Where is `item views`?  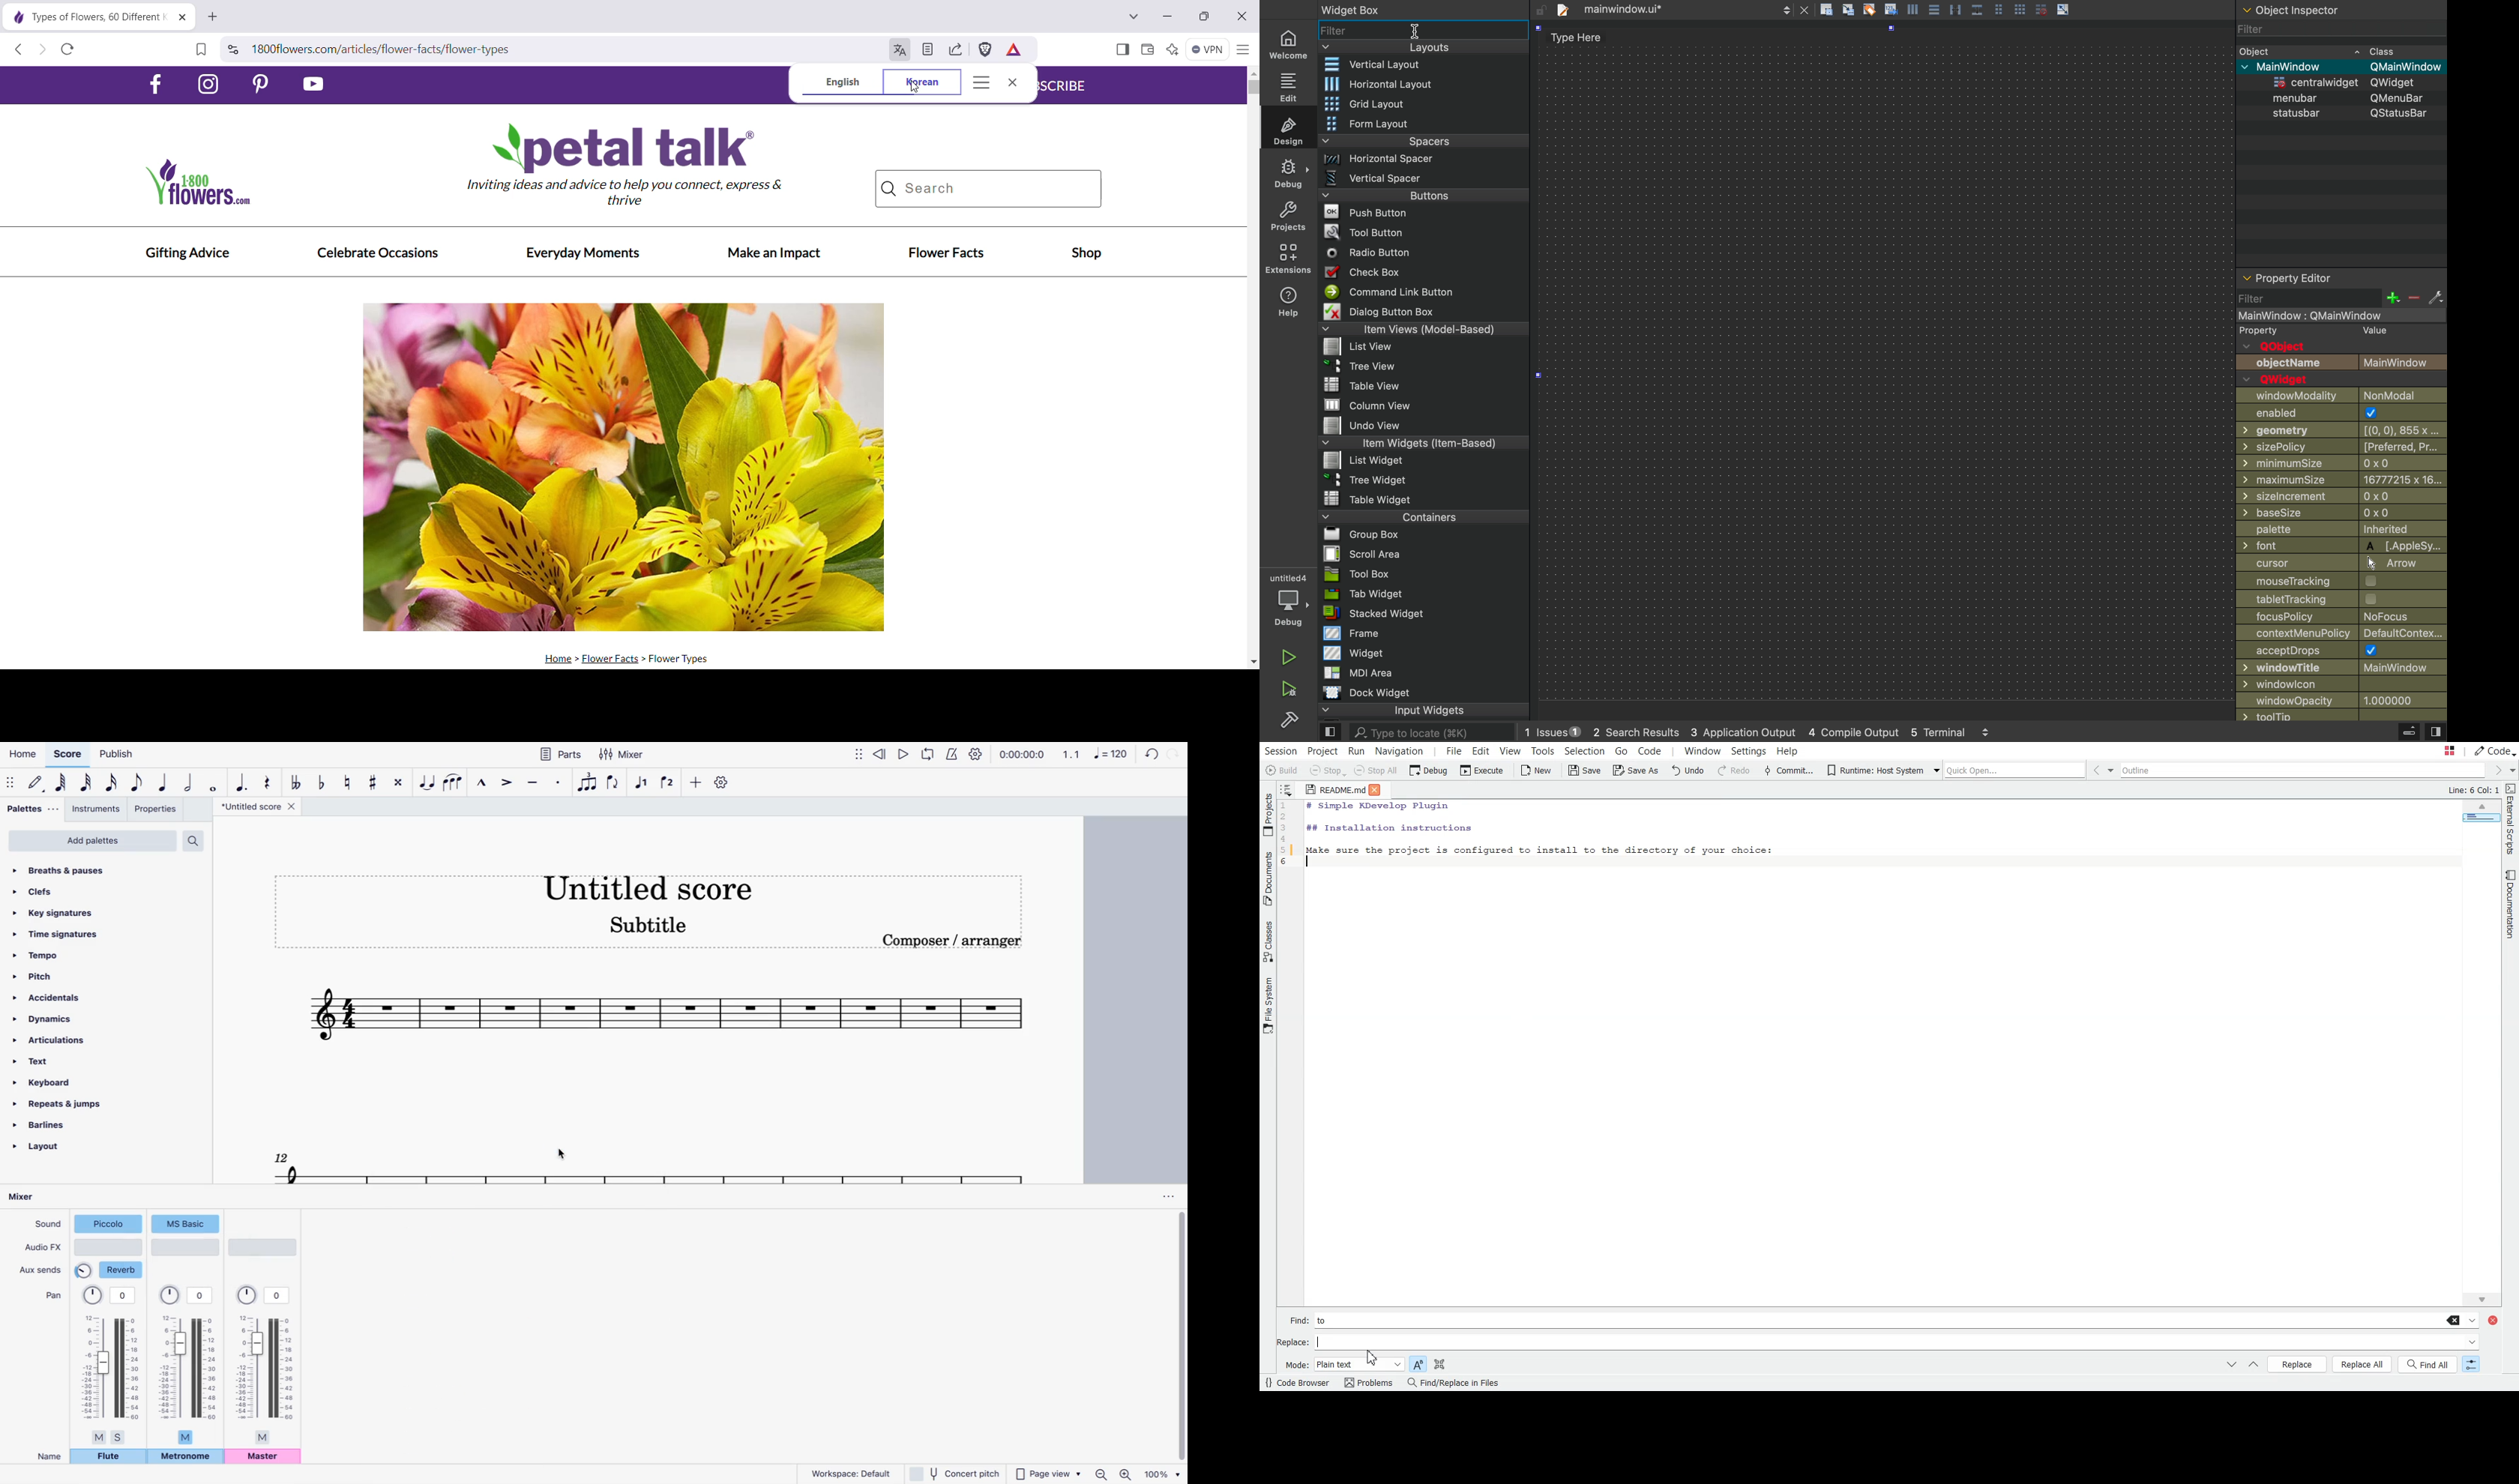
item views is located at coordinates (1419, 329).